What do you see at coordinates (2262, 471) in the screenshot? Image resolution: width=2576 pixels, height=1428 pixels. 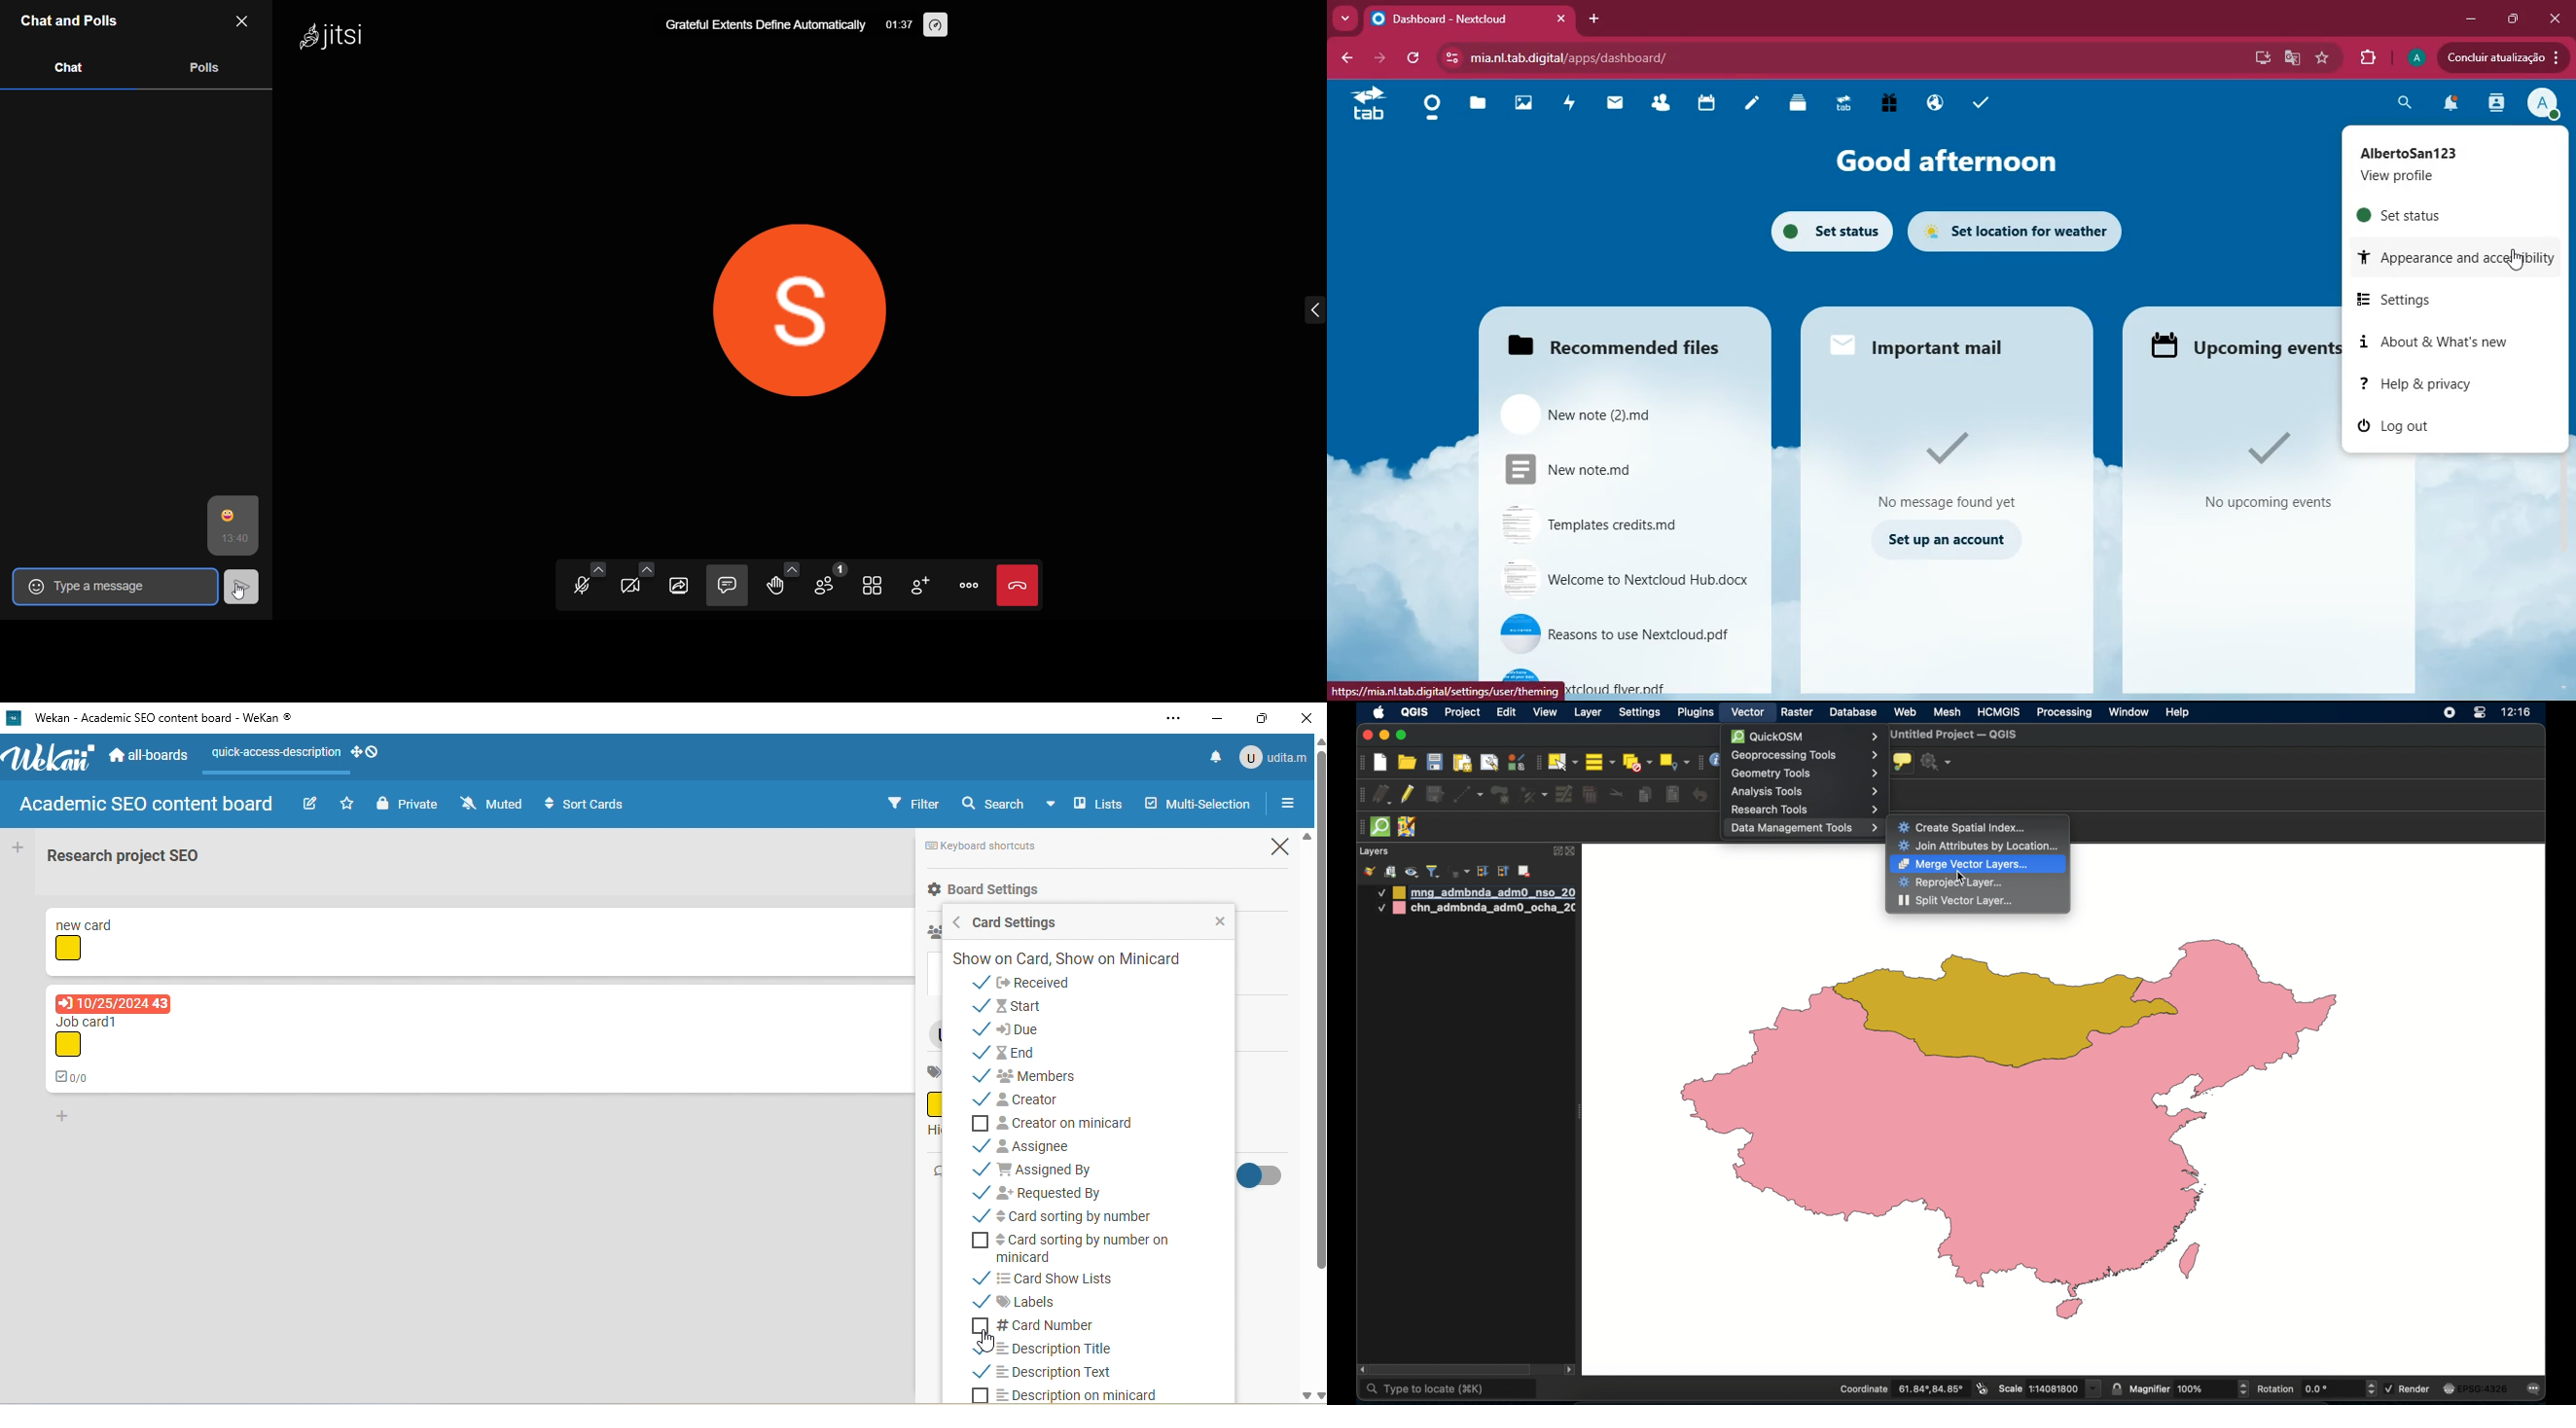 I see `No upcoming events` at bounding box center [2262, 471].